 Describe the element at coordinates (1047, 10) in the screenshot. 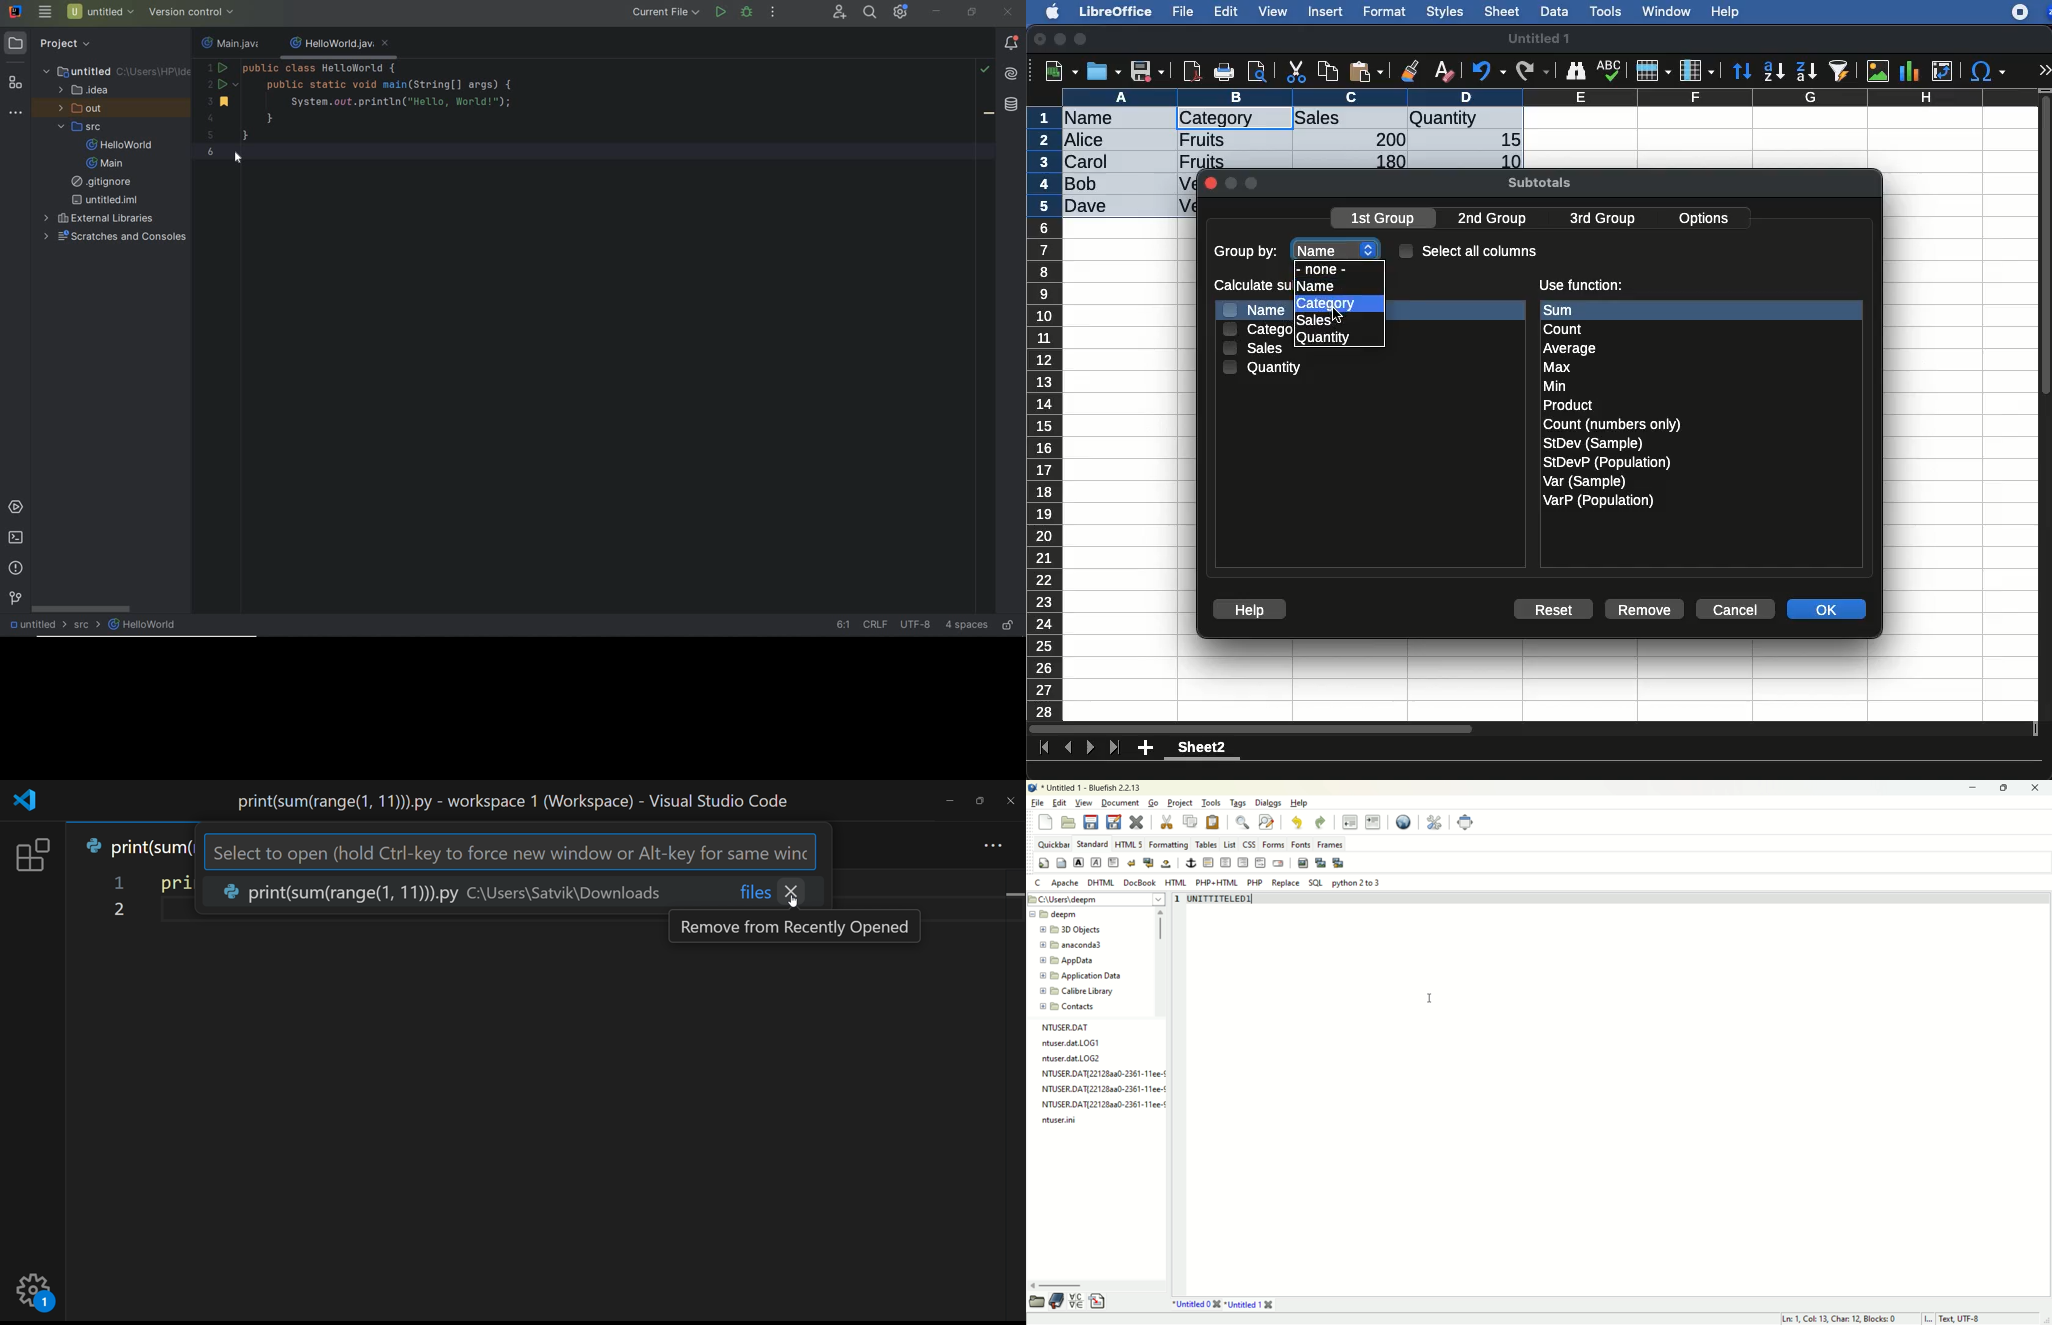

I see `apple` at that location.